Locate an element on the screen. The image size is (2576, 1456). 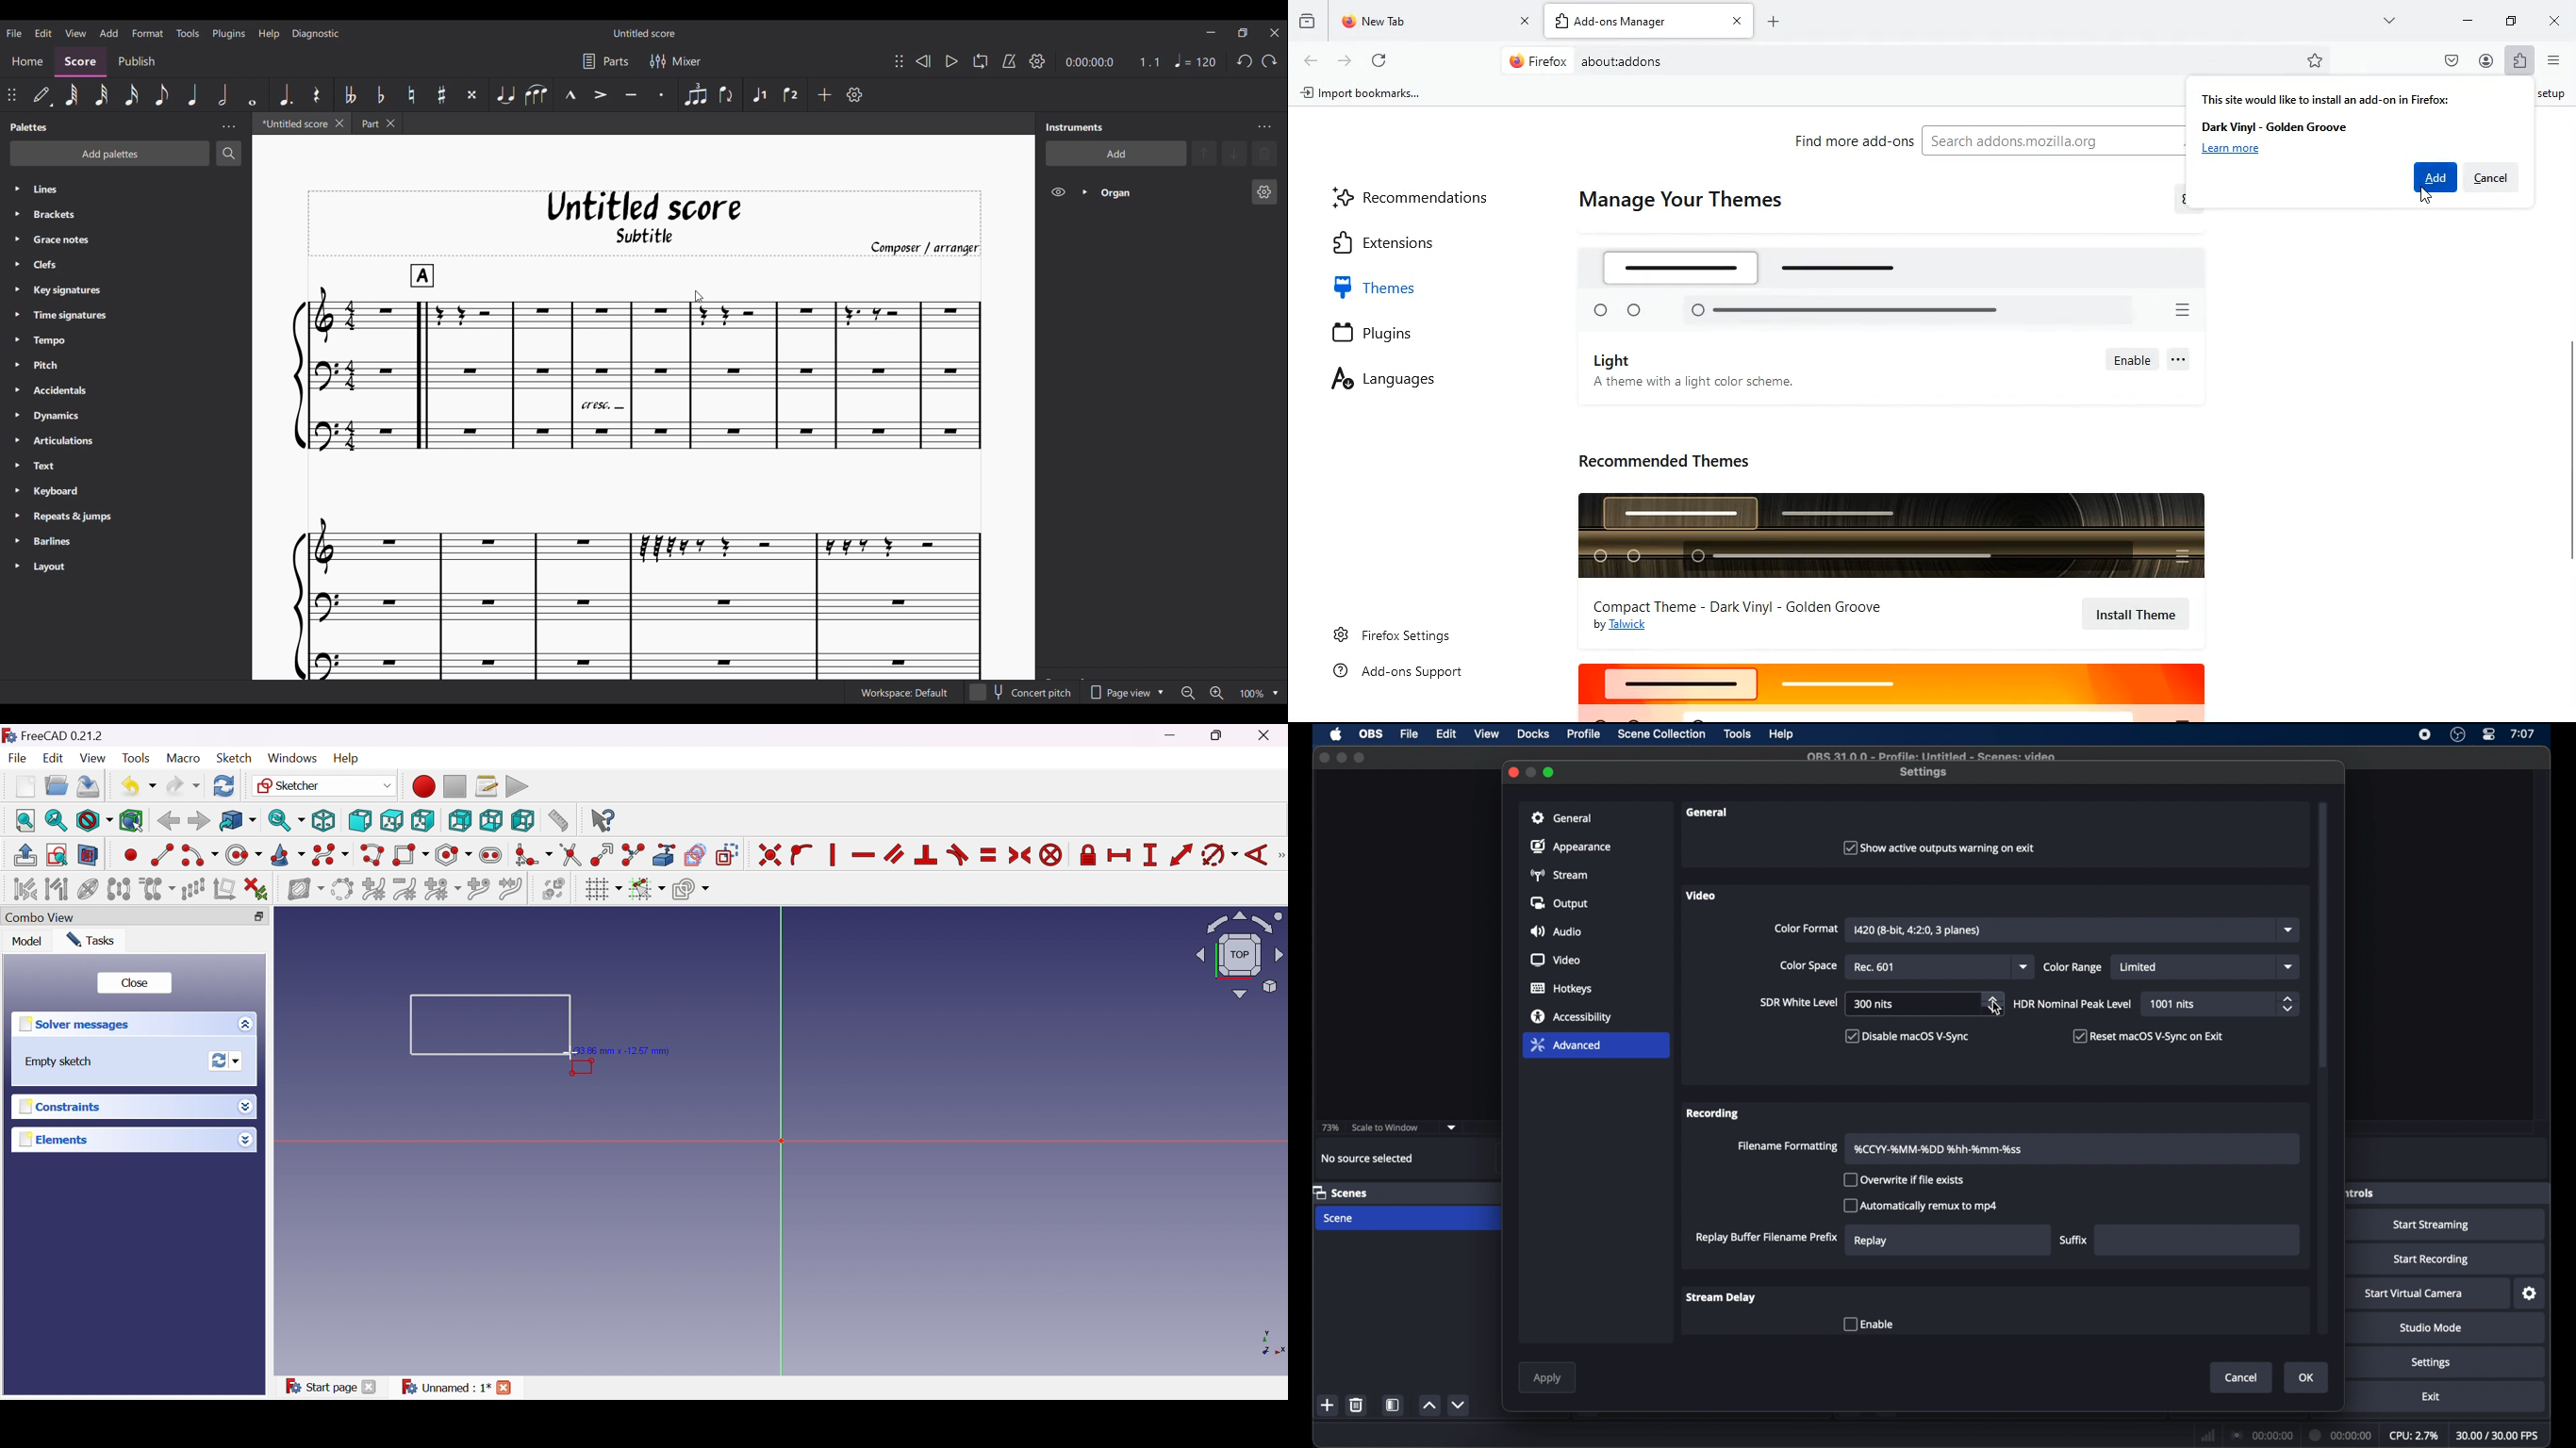
View is located at coordinates (94, 758).